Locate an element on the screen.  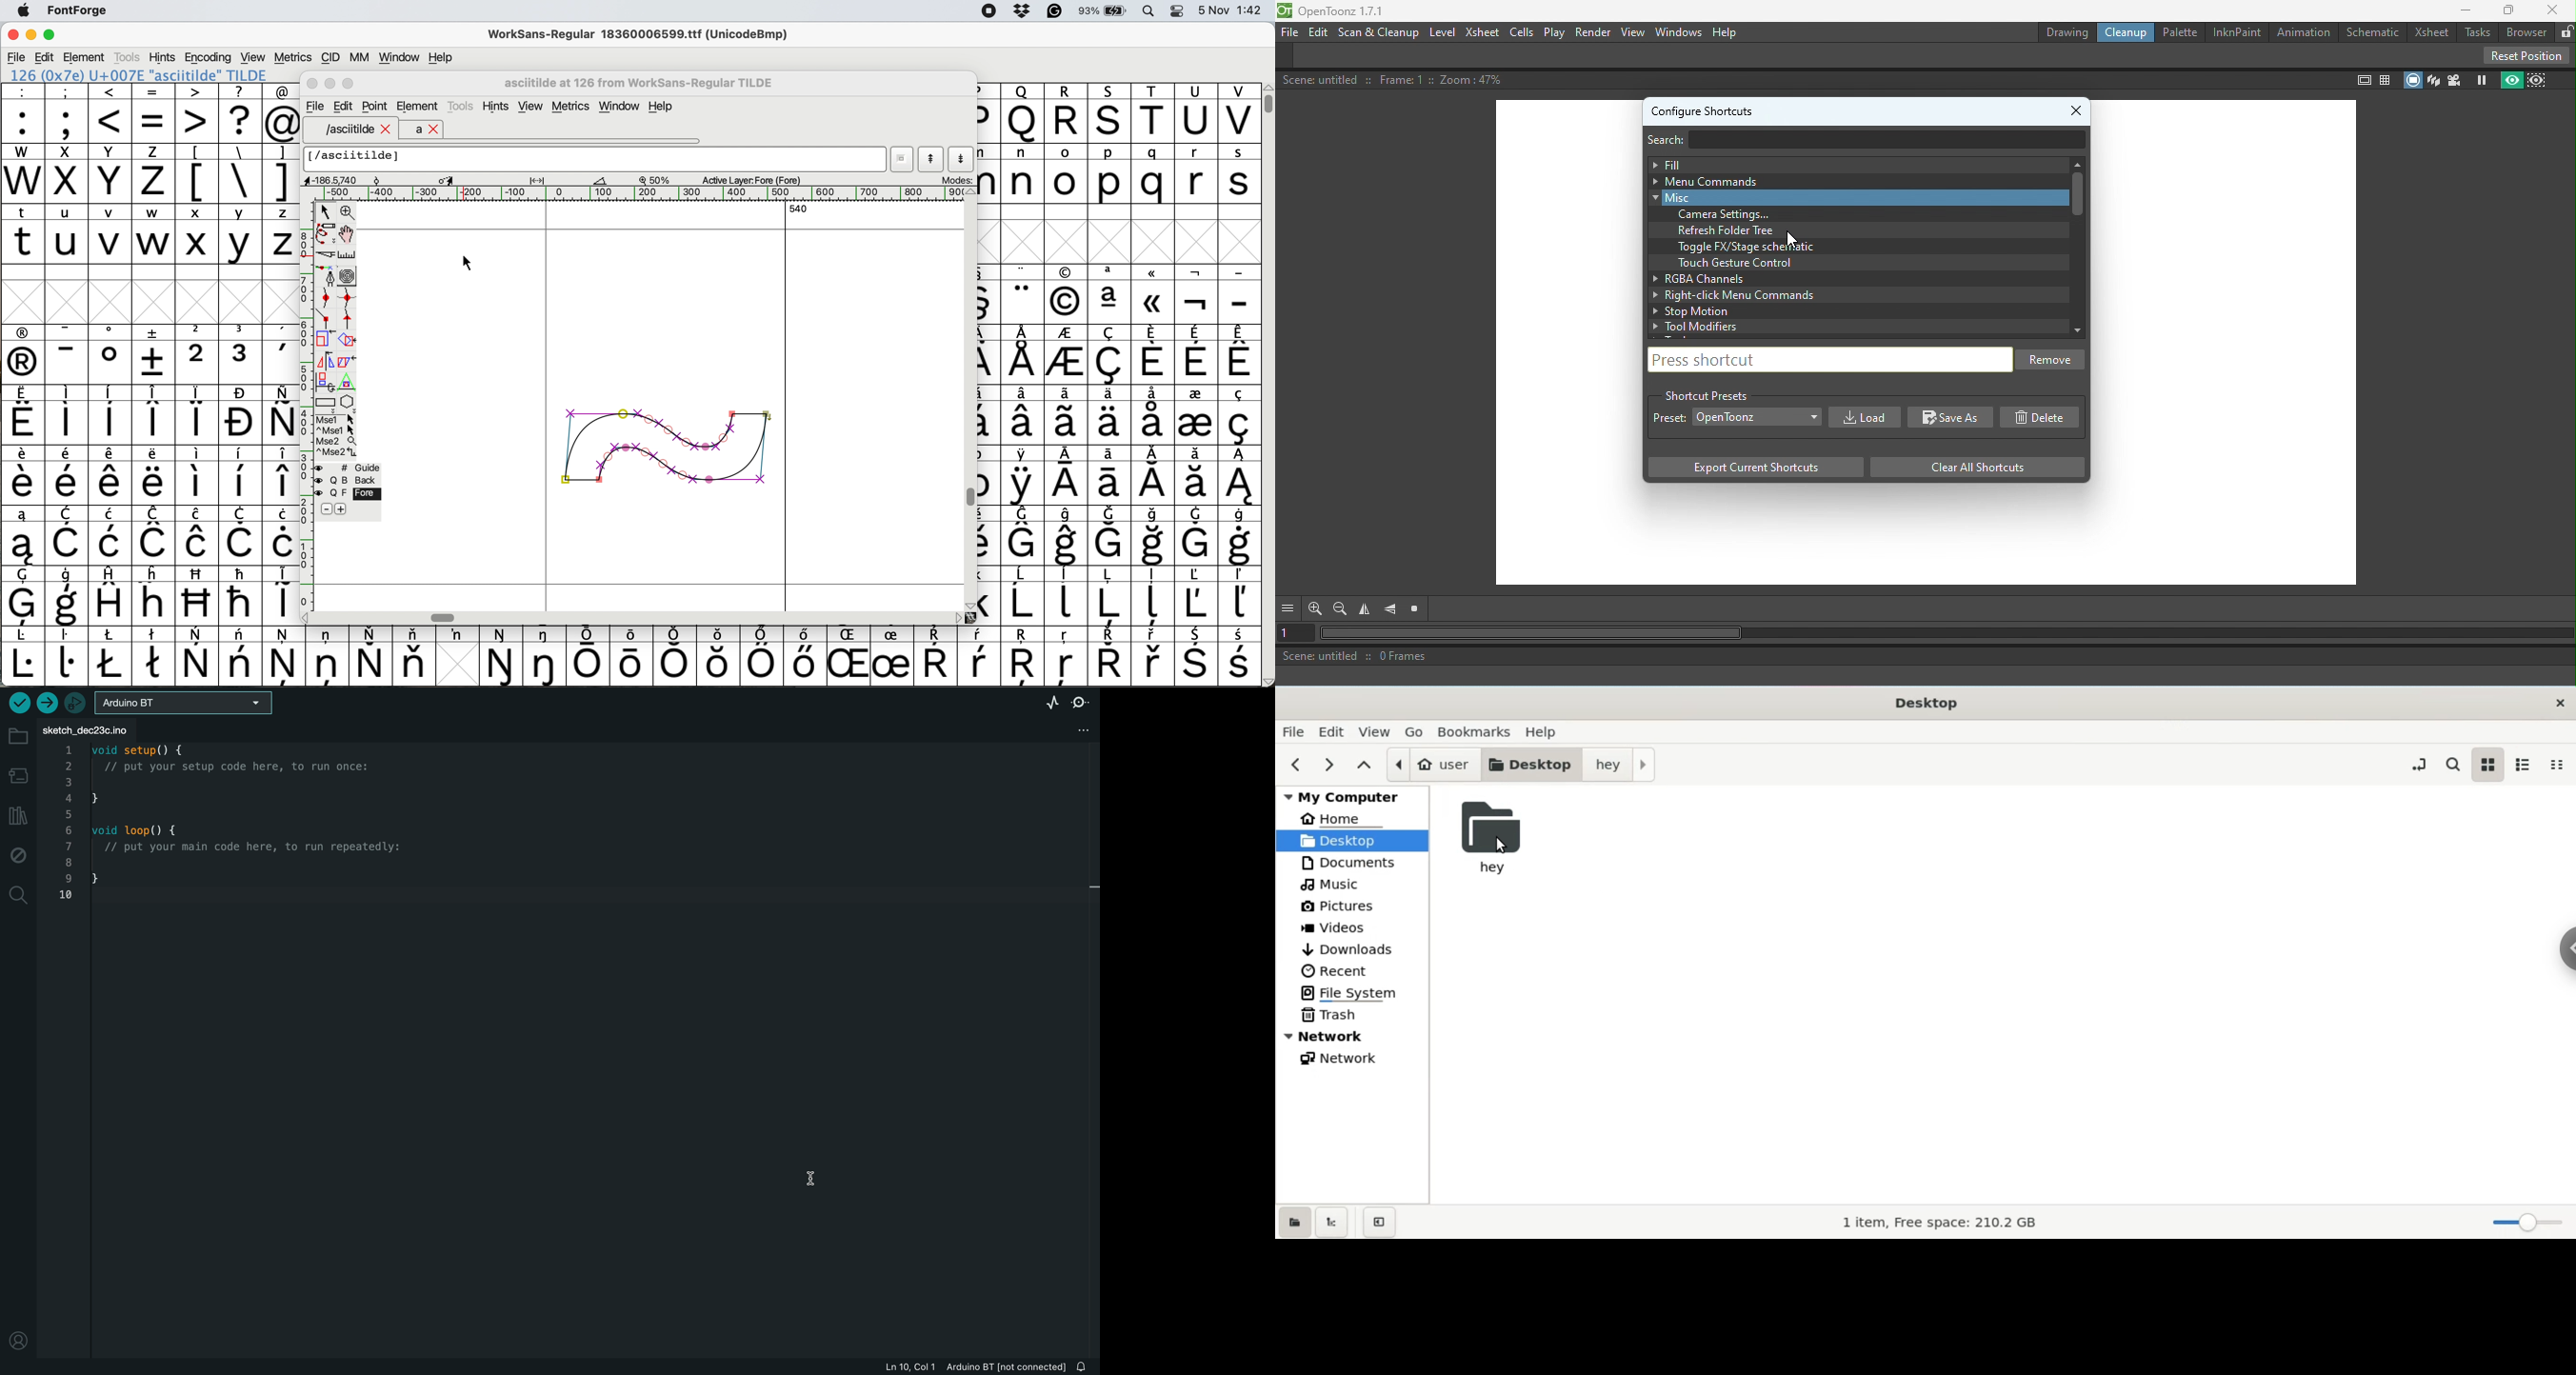
x is located at coordinates (197, 234).